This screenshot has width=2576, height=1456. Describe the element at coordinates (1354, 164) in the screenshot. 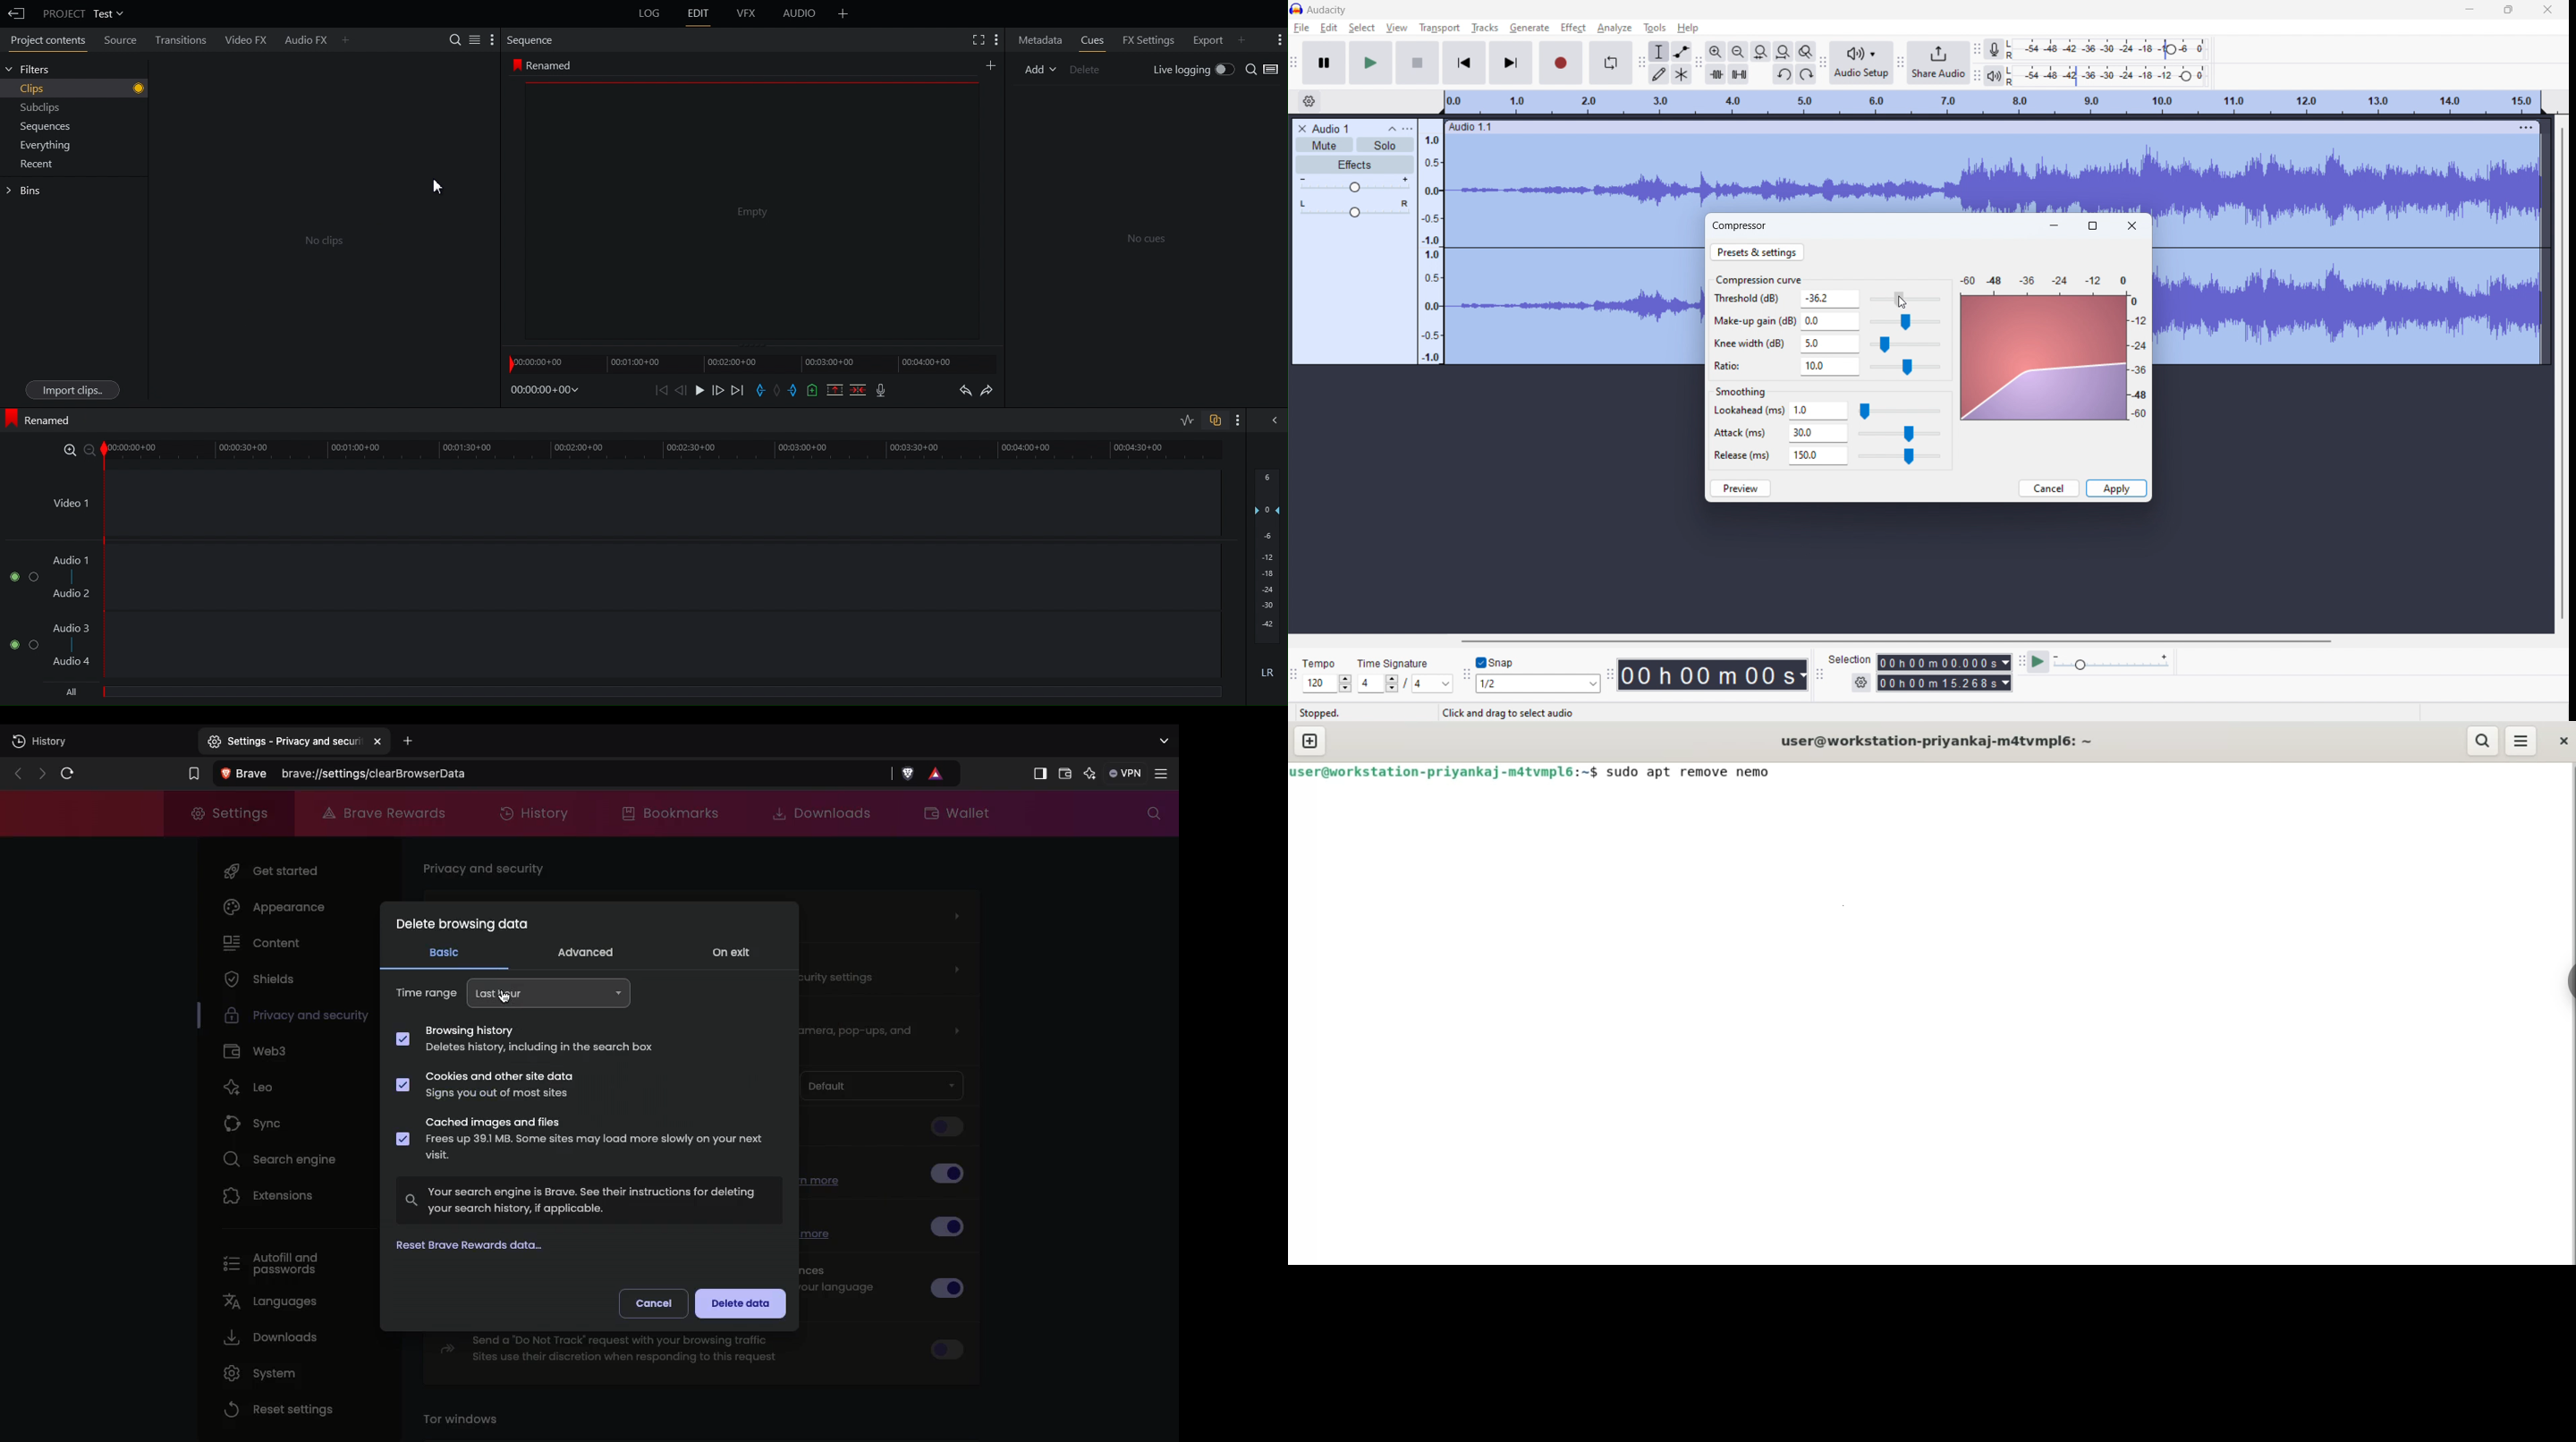

I see `effects` at that location.